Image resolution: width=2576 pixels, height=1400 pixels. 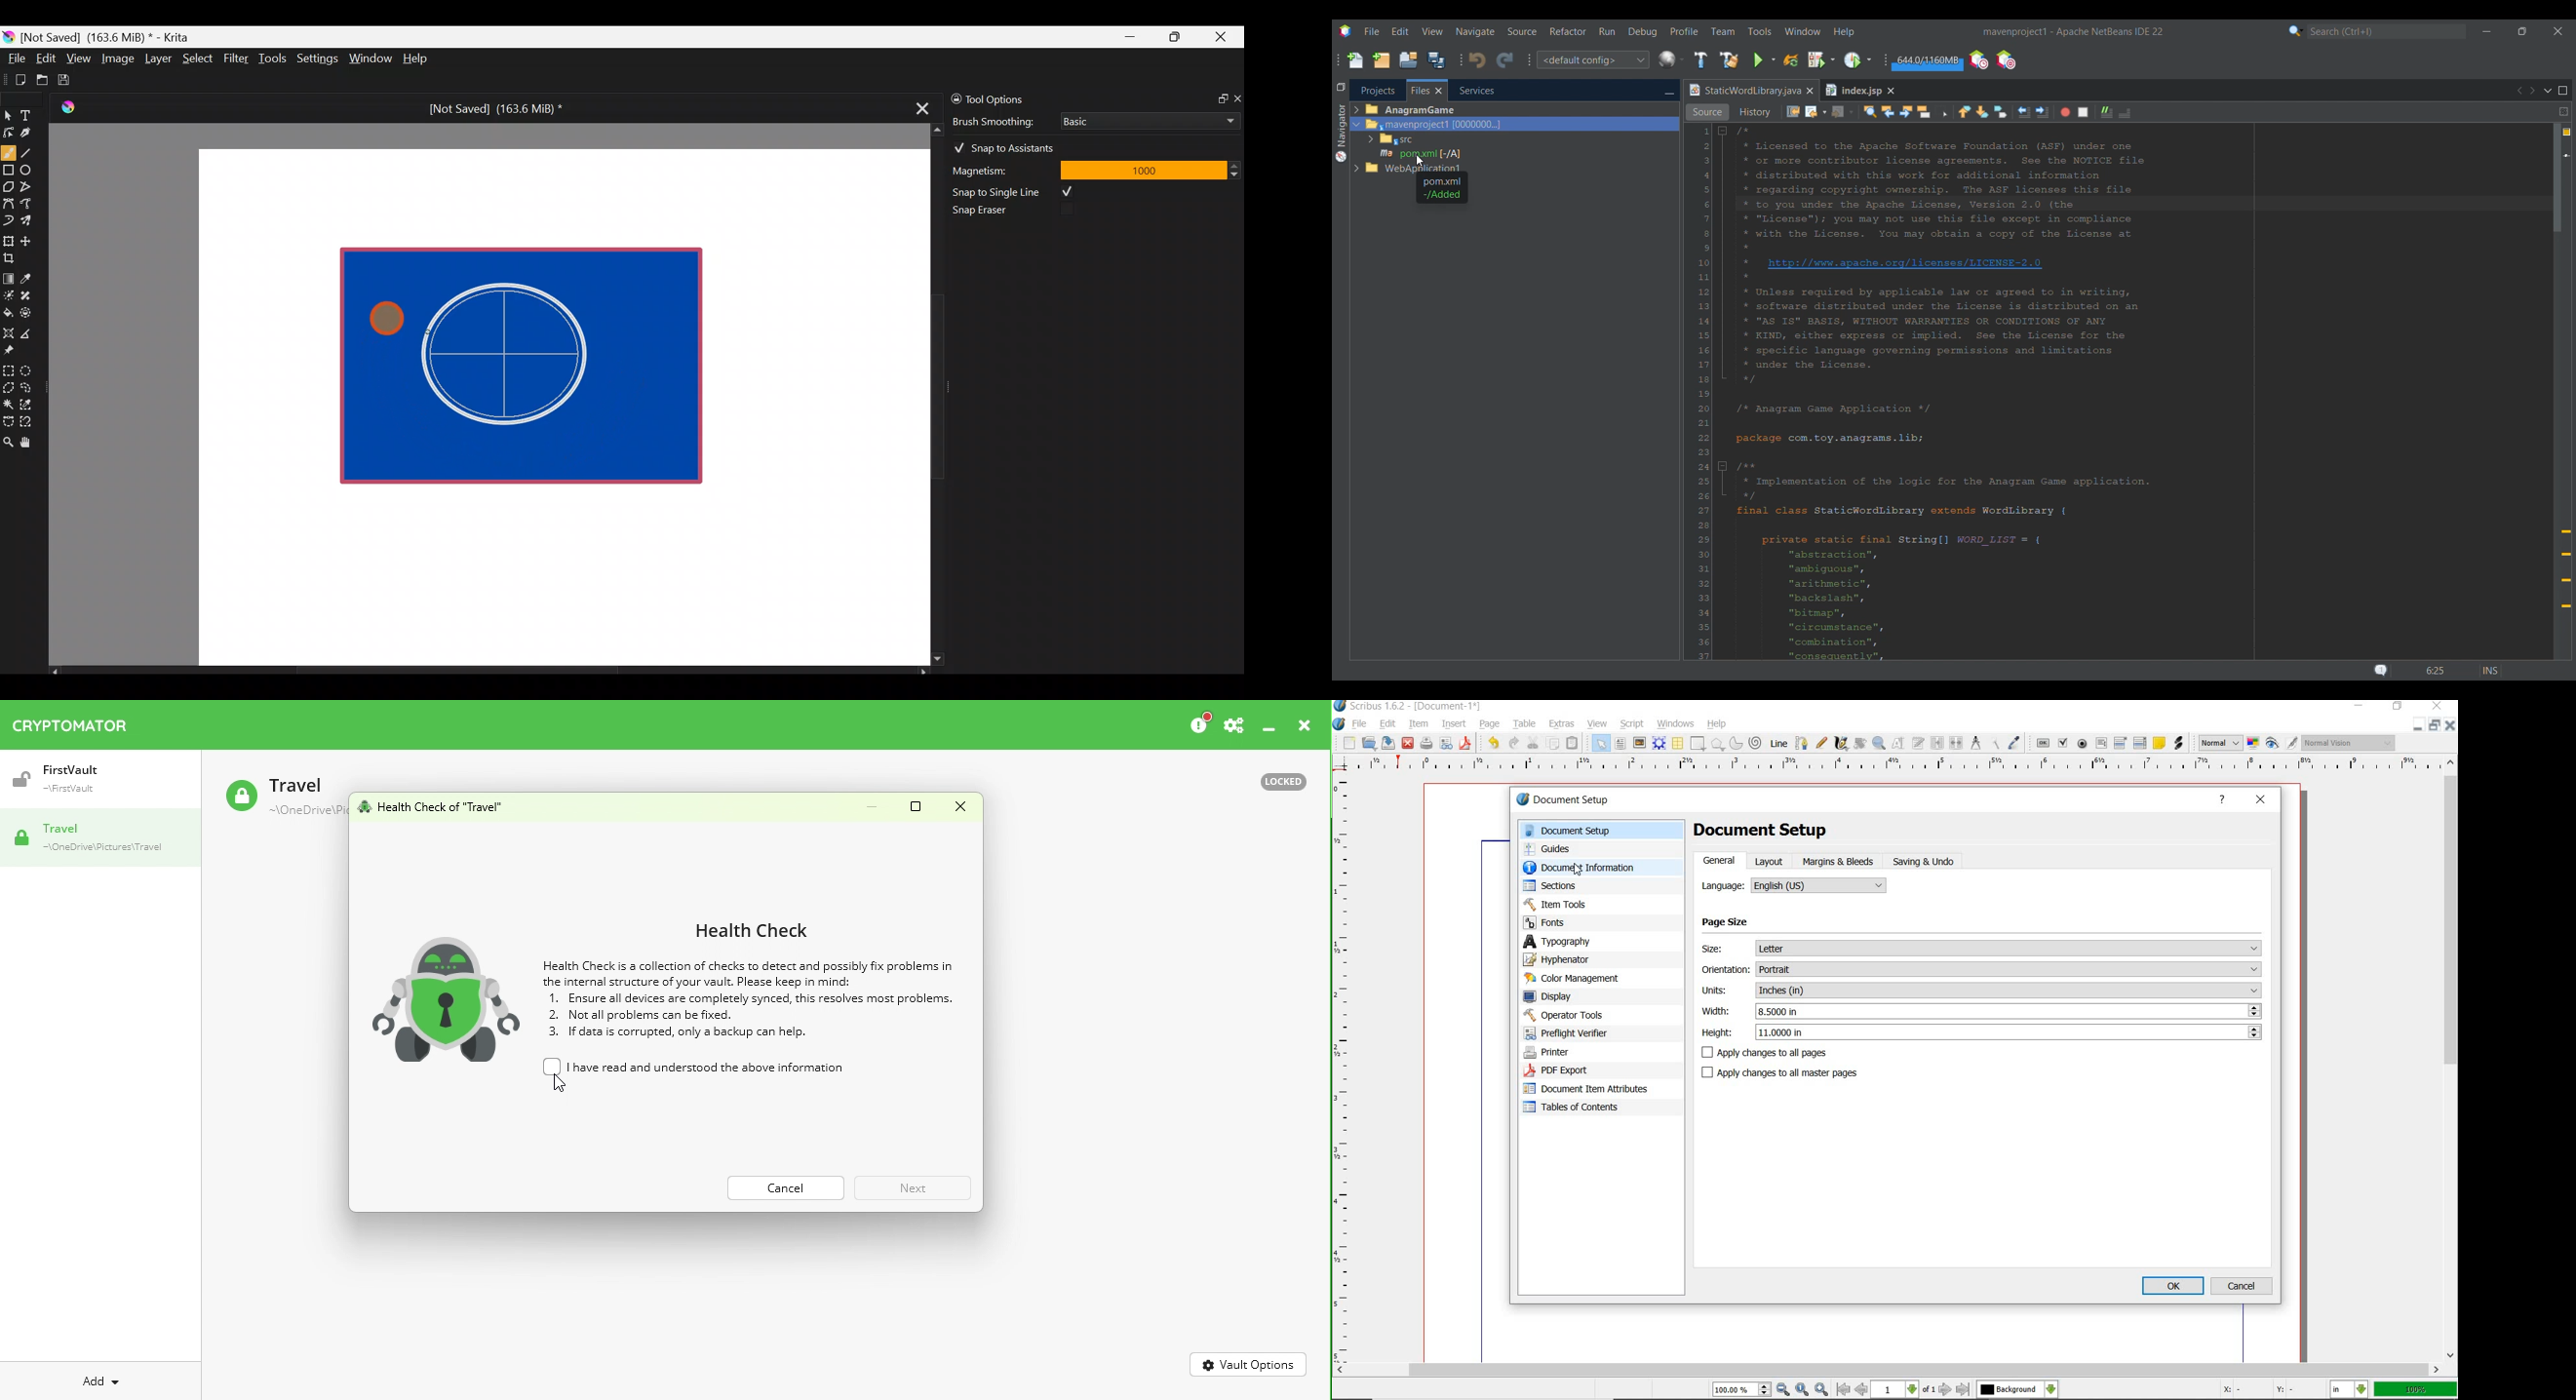 I want to click on edit text with story editor, so click(x=1919, y=744).